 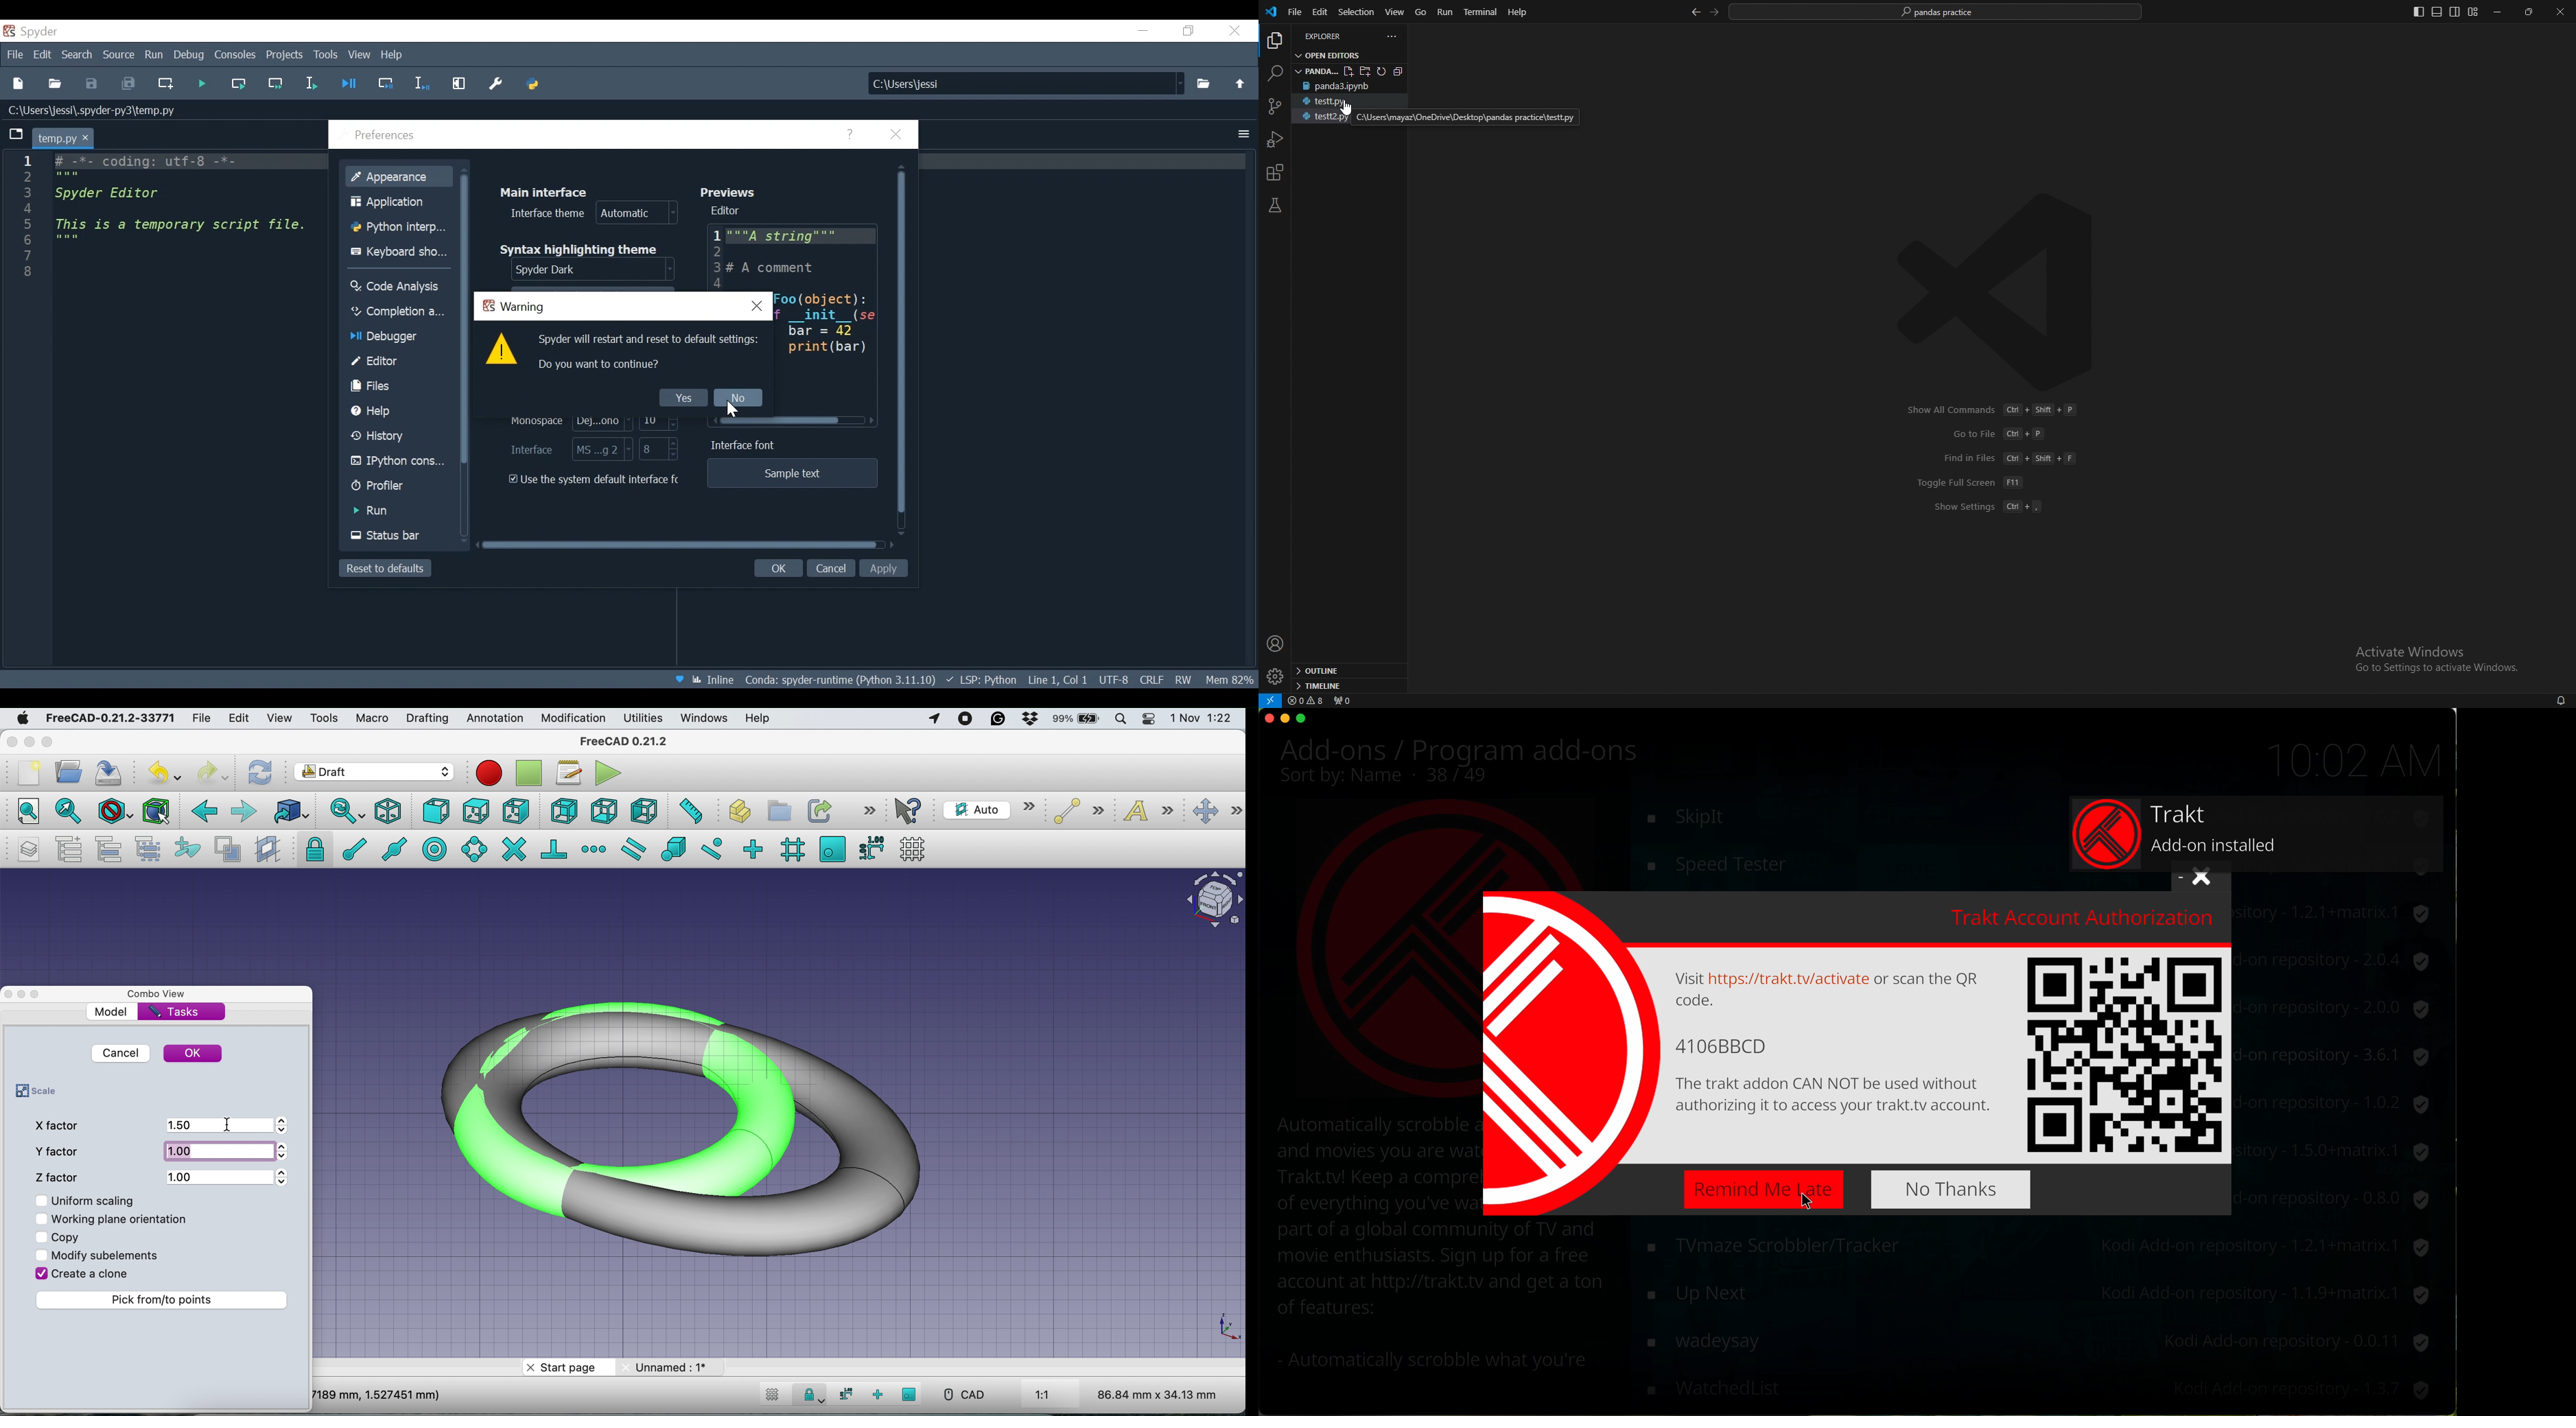 I want to click on Save all Files, so click(x=129, y=84).